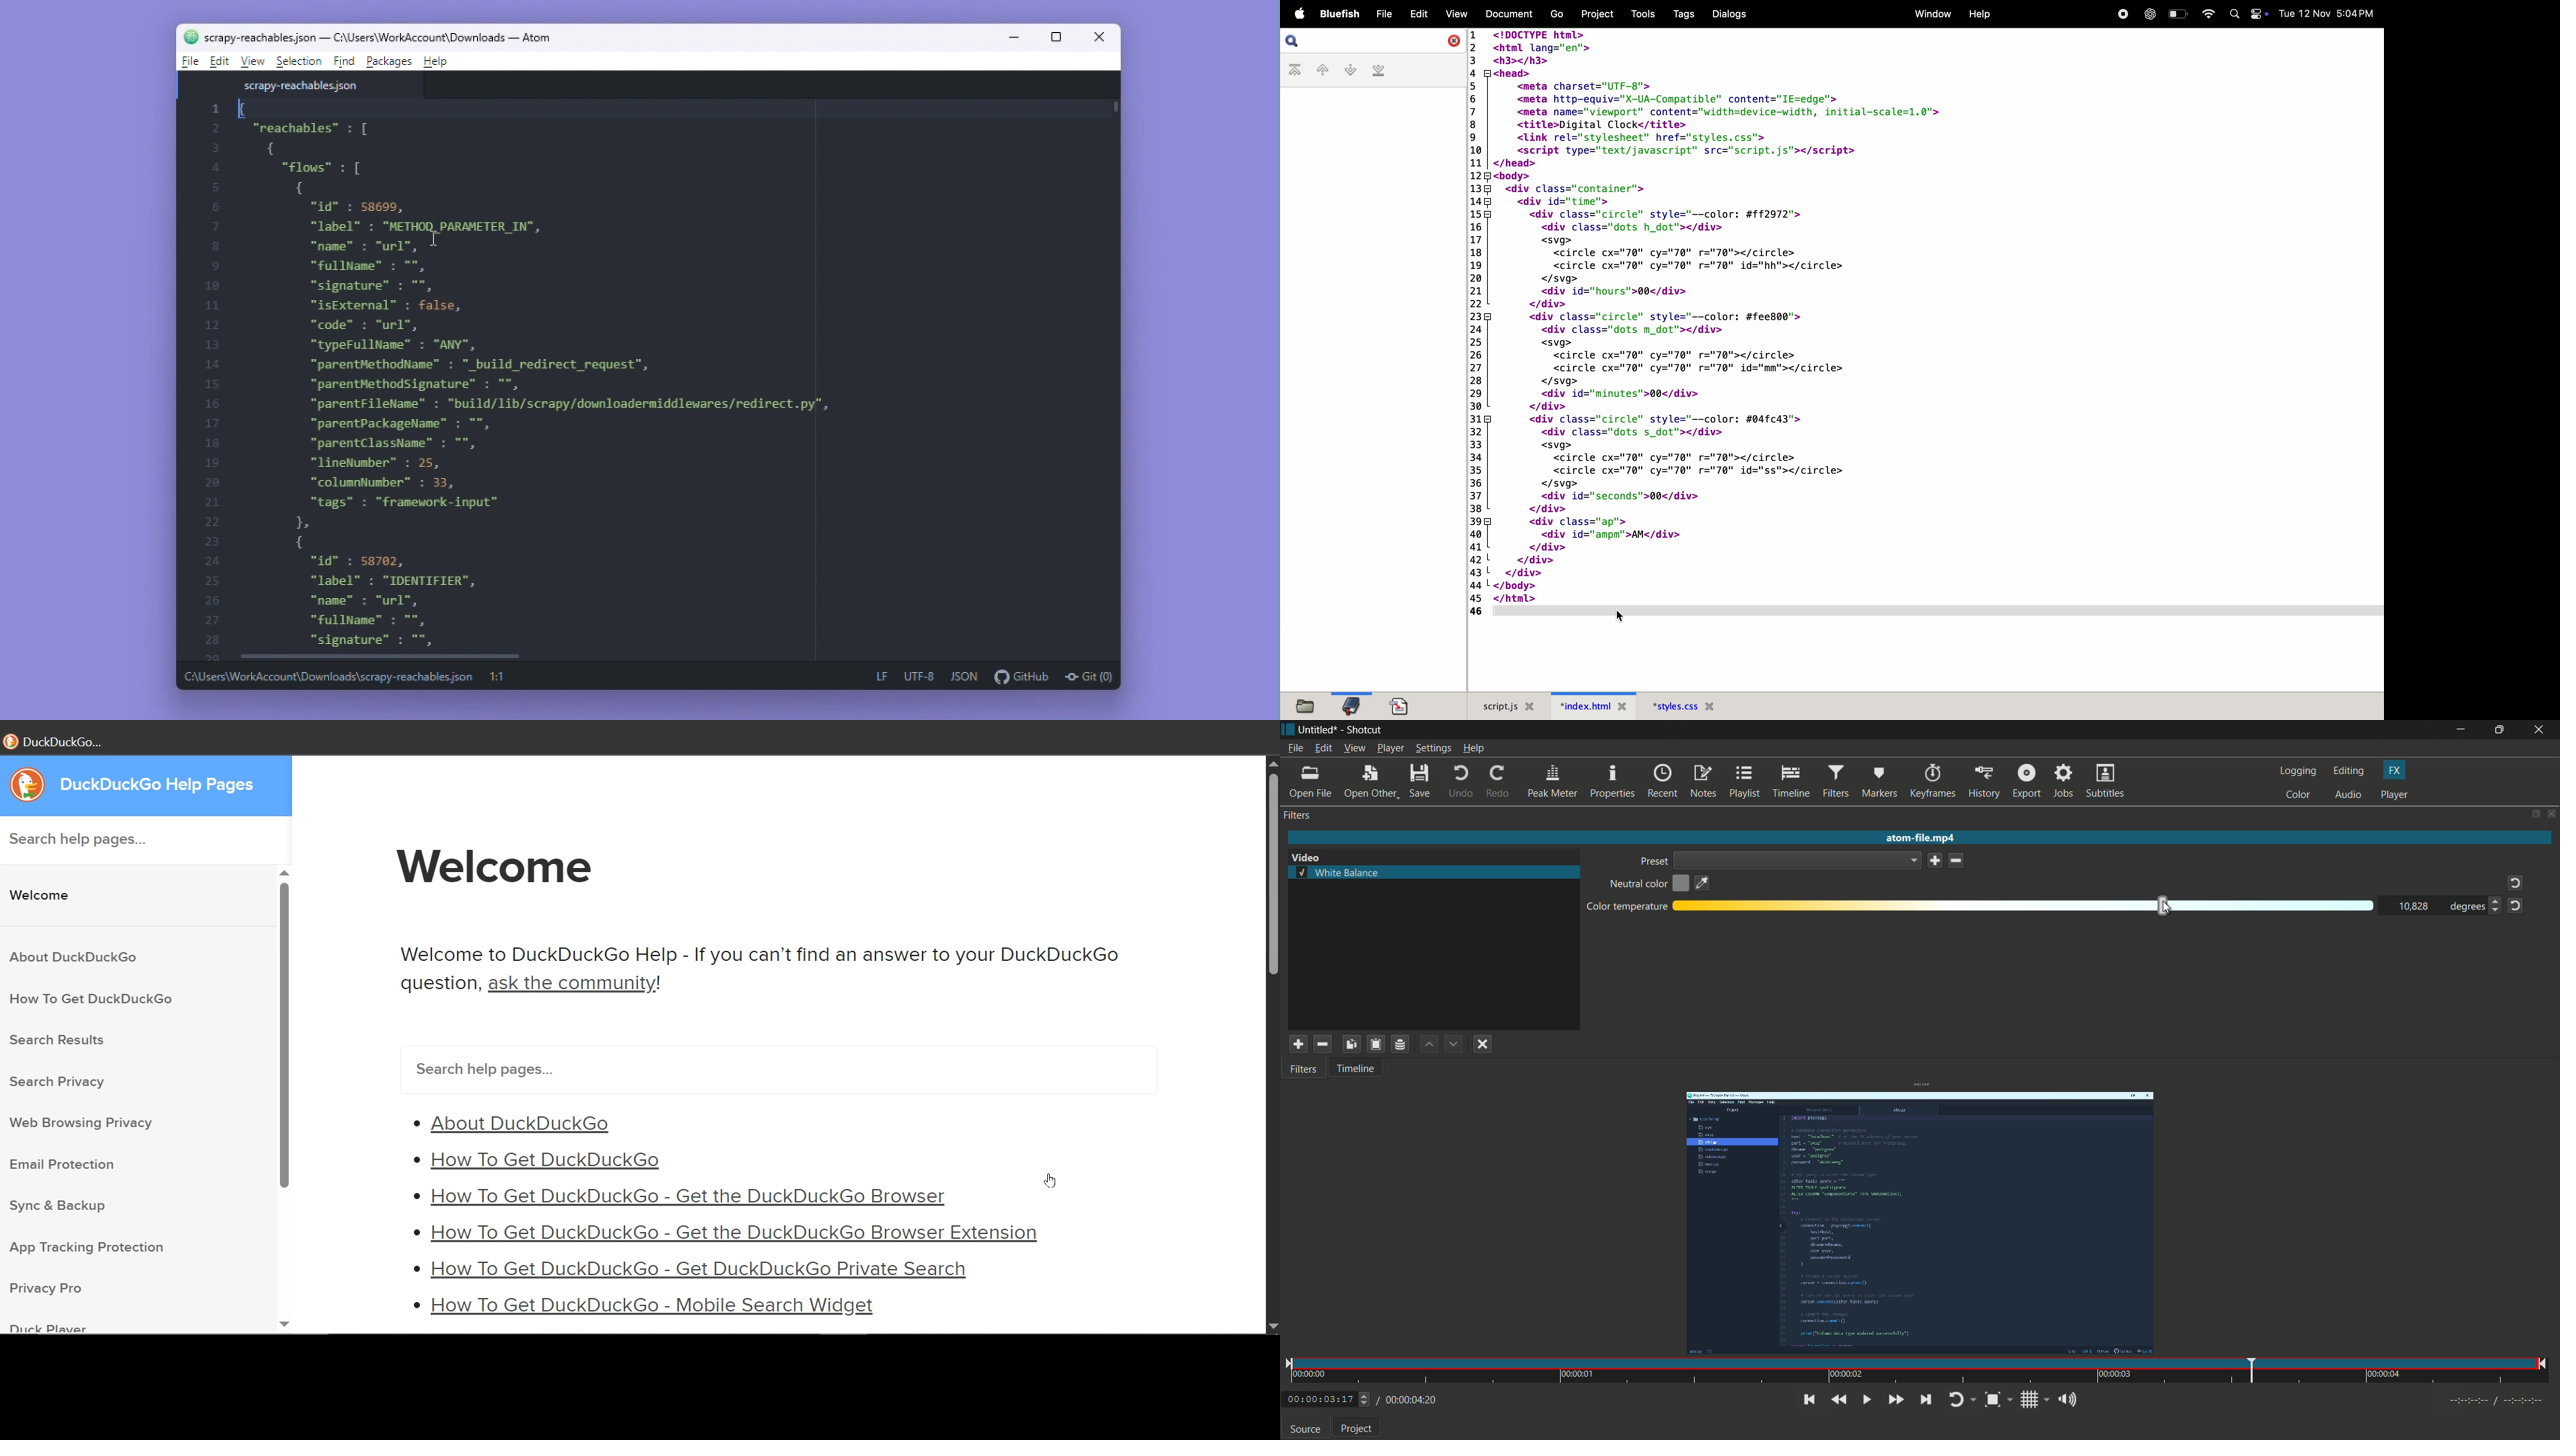 The height and width of the screenshot is (1456, 2576). What do you see at coordinates (1301, 41) in the screenshot?
I see `search` at bounding box center [1301, 41].